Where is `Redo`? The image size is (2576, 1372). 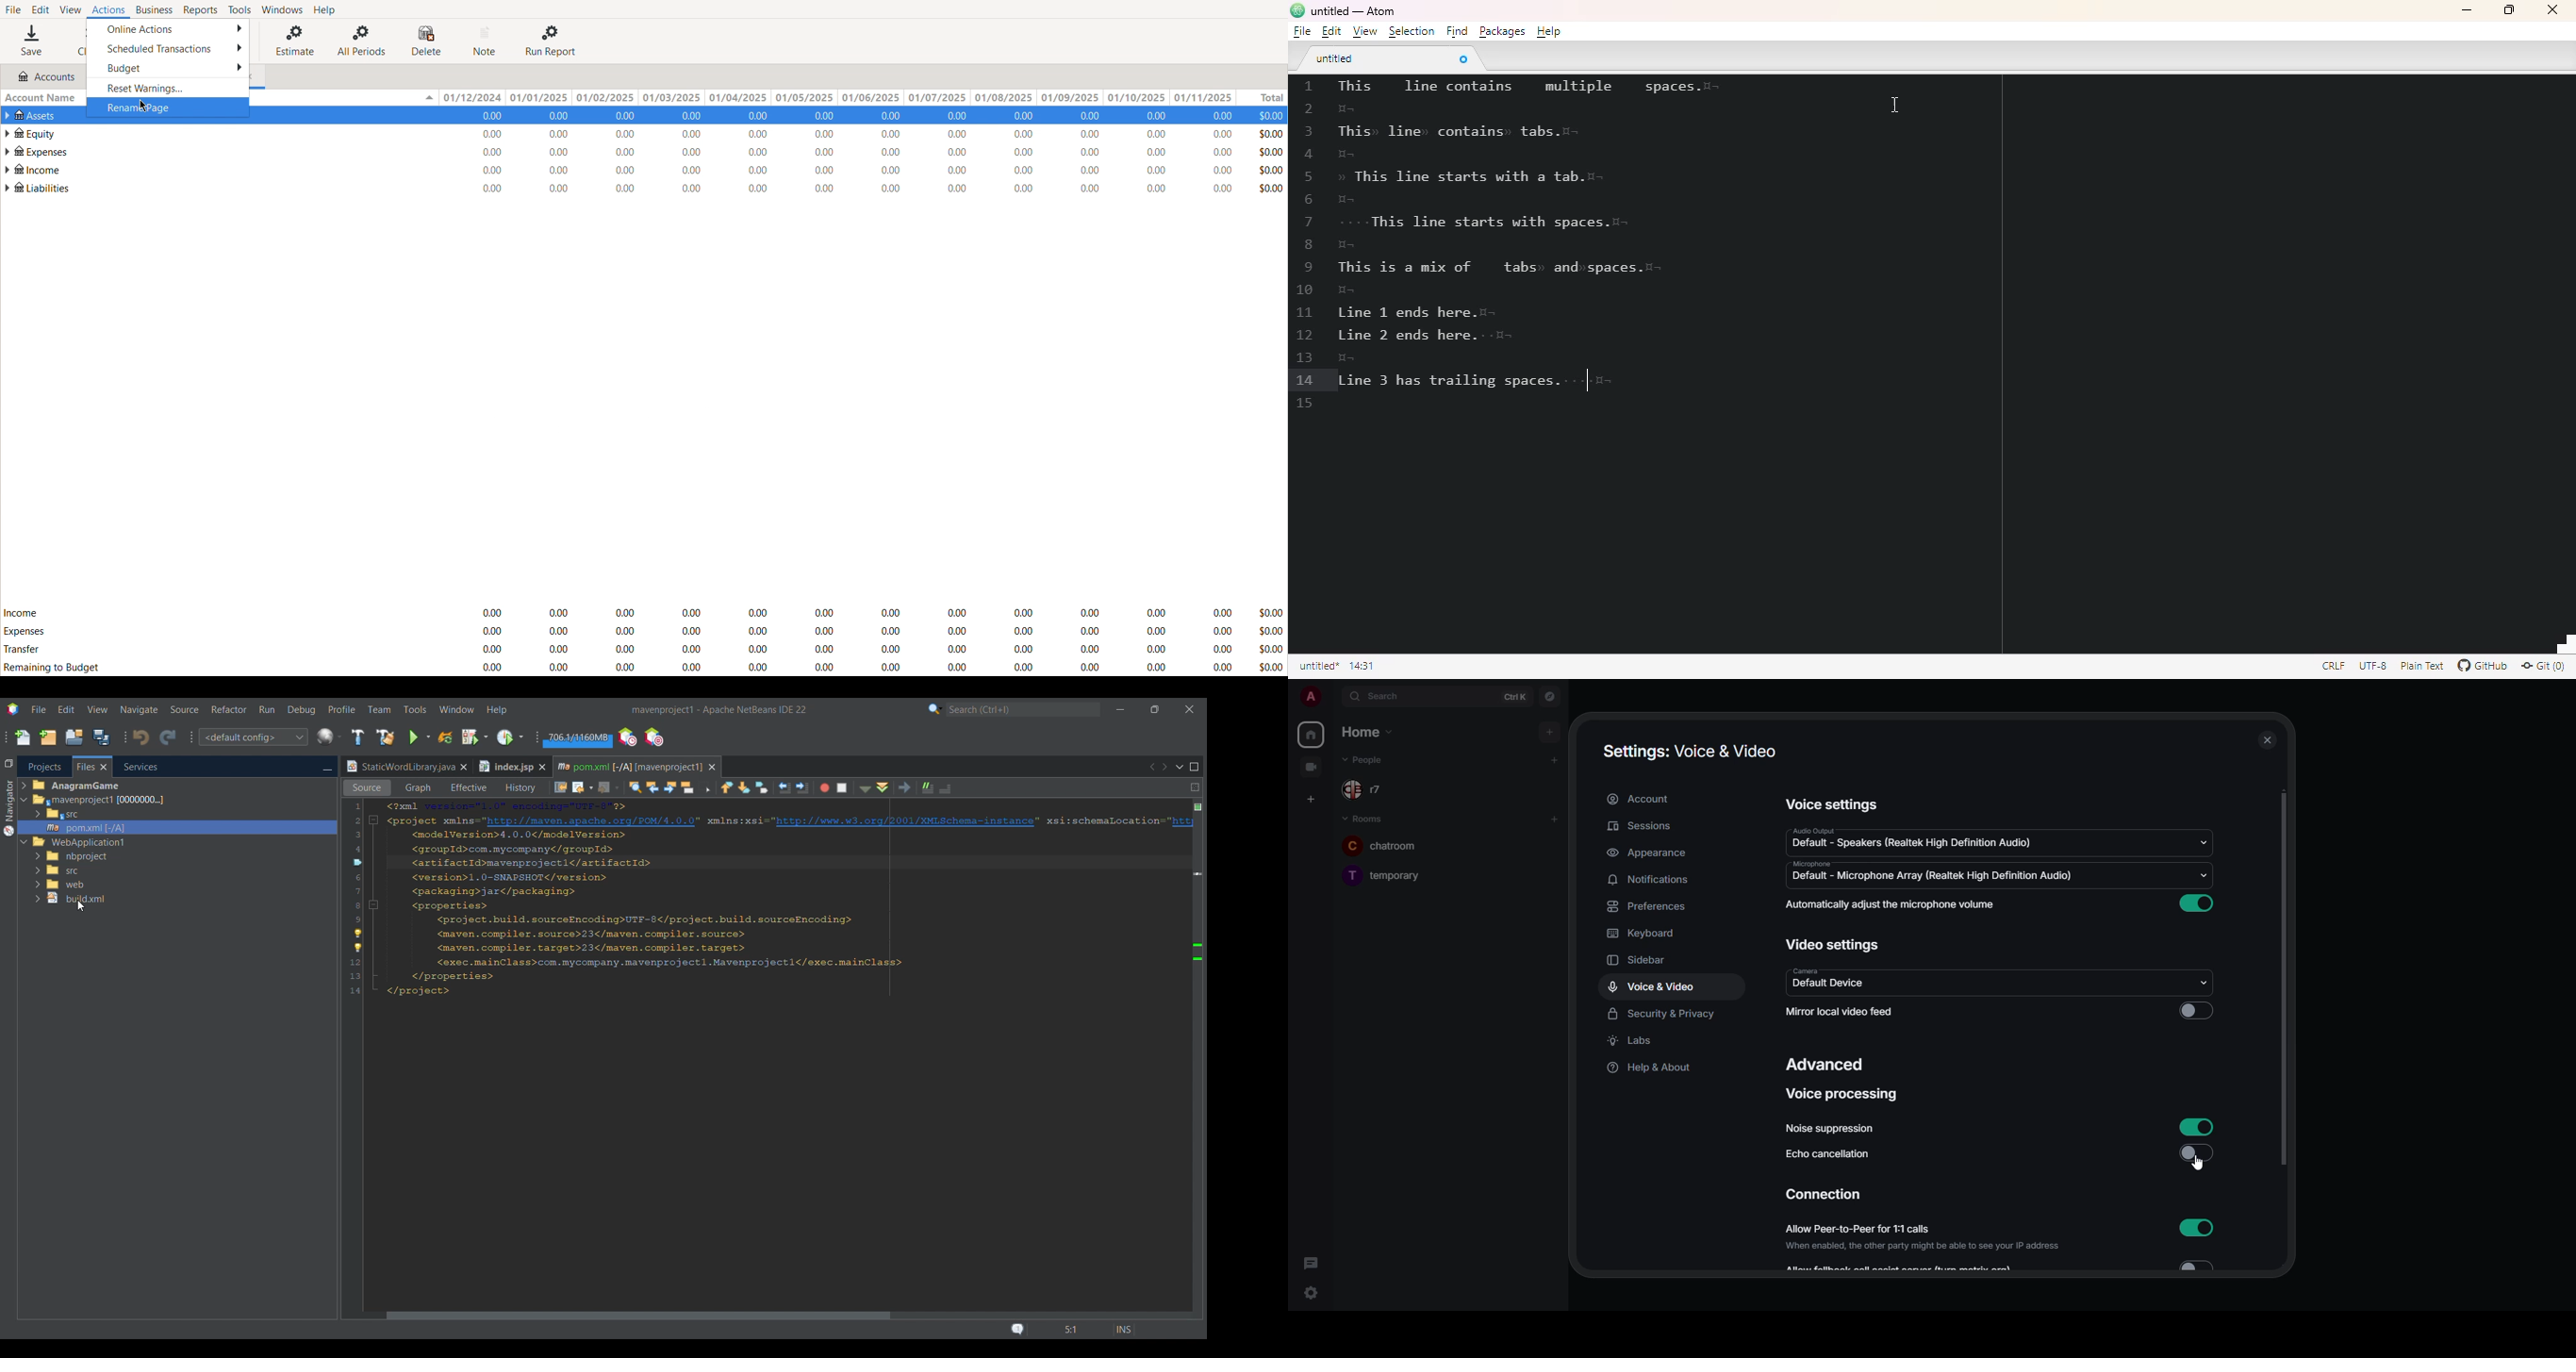
Redo is located at coordinates (168, 738).